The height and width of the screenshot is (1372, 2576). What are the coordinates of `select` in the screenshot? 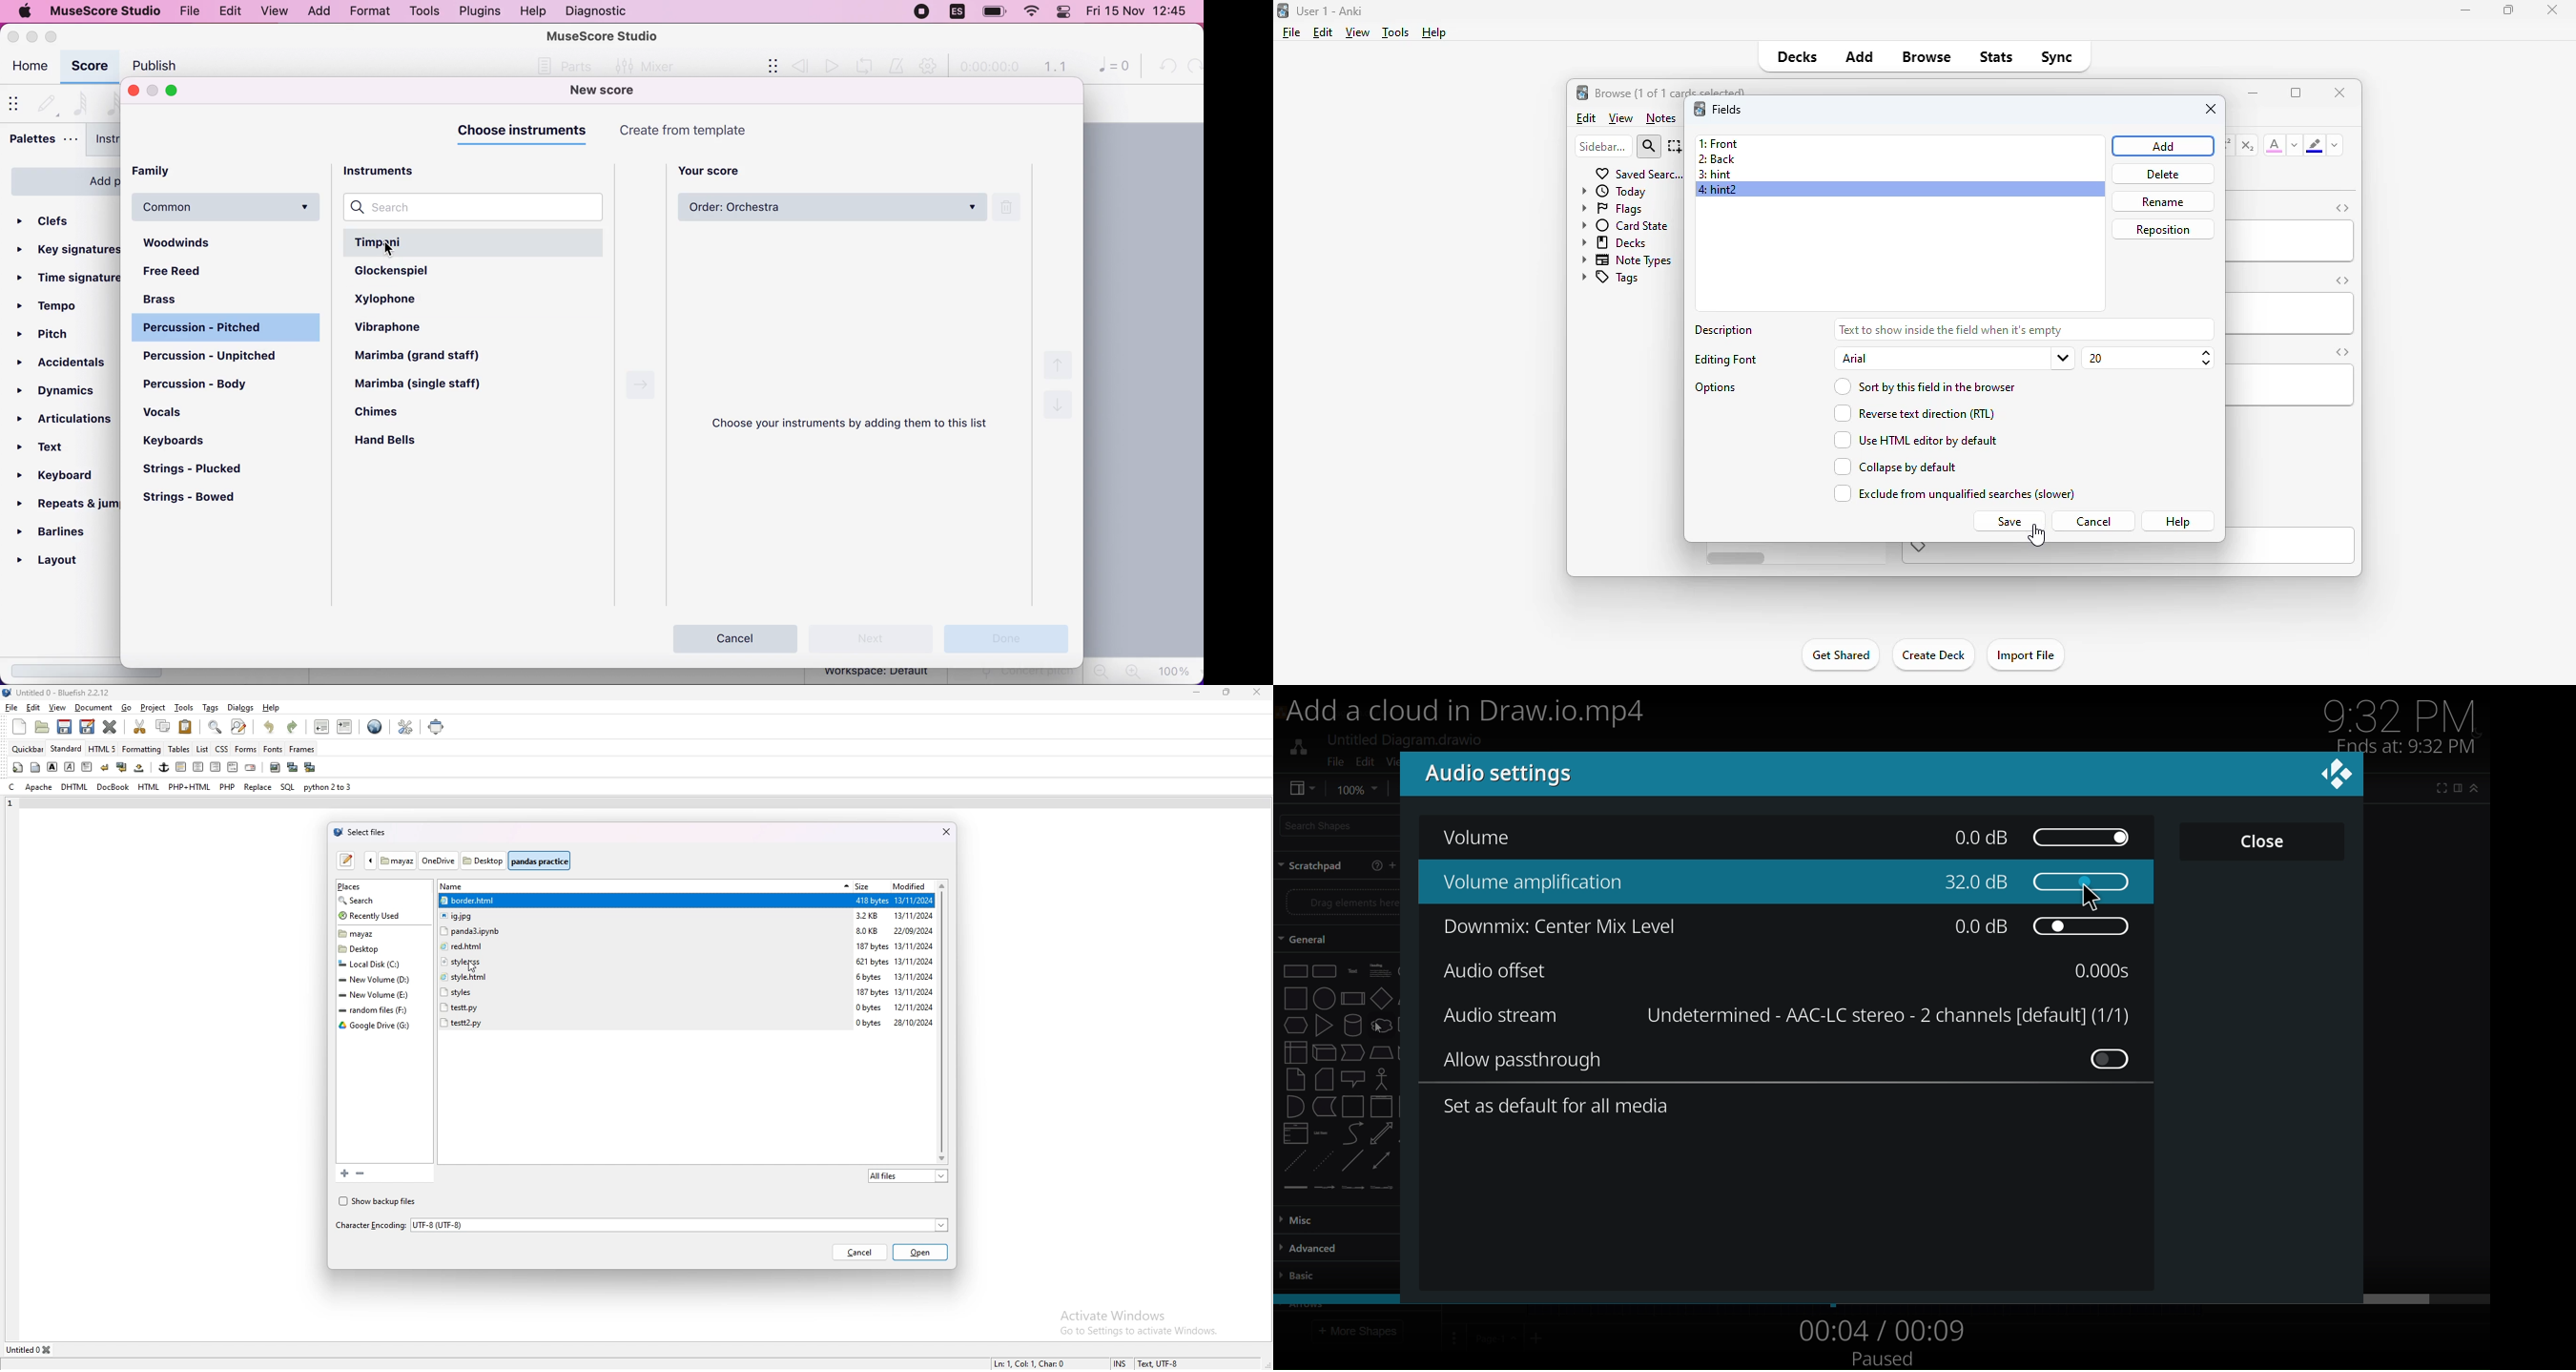 It's located at (1676, 146).